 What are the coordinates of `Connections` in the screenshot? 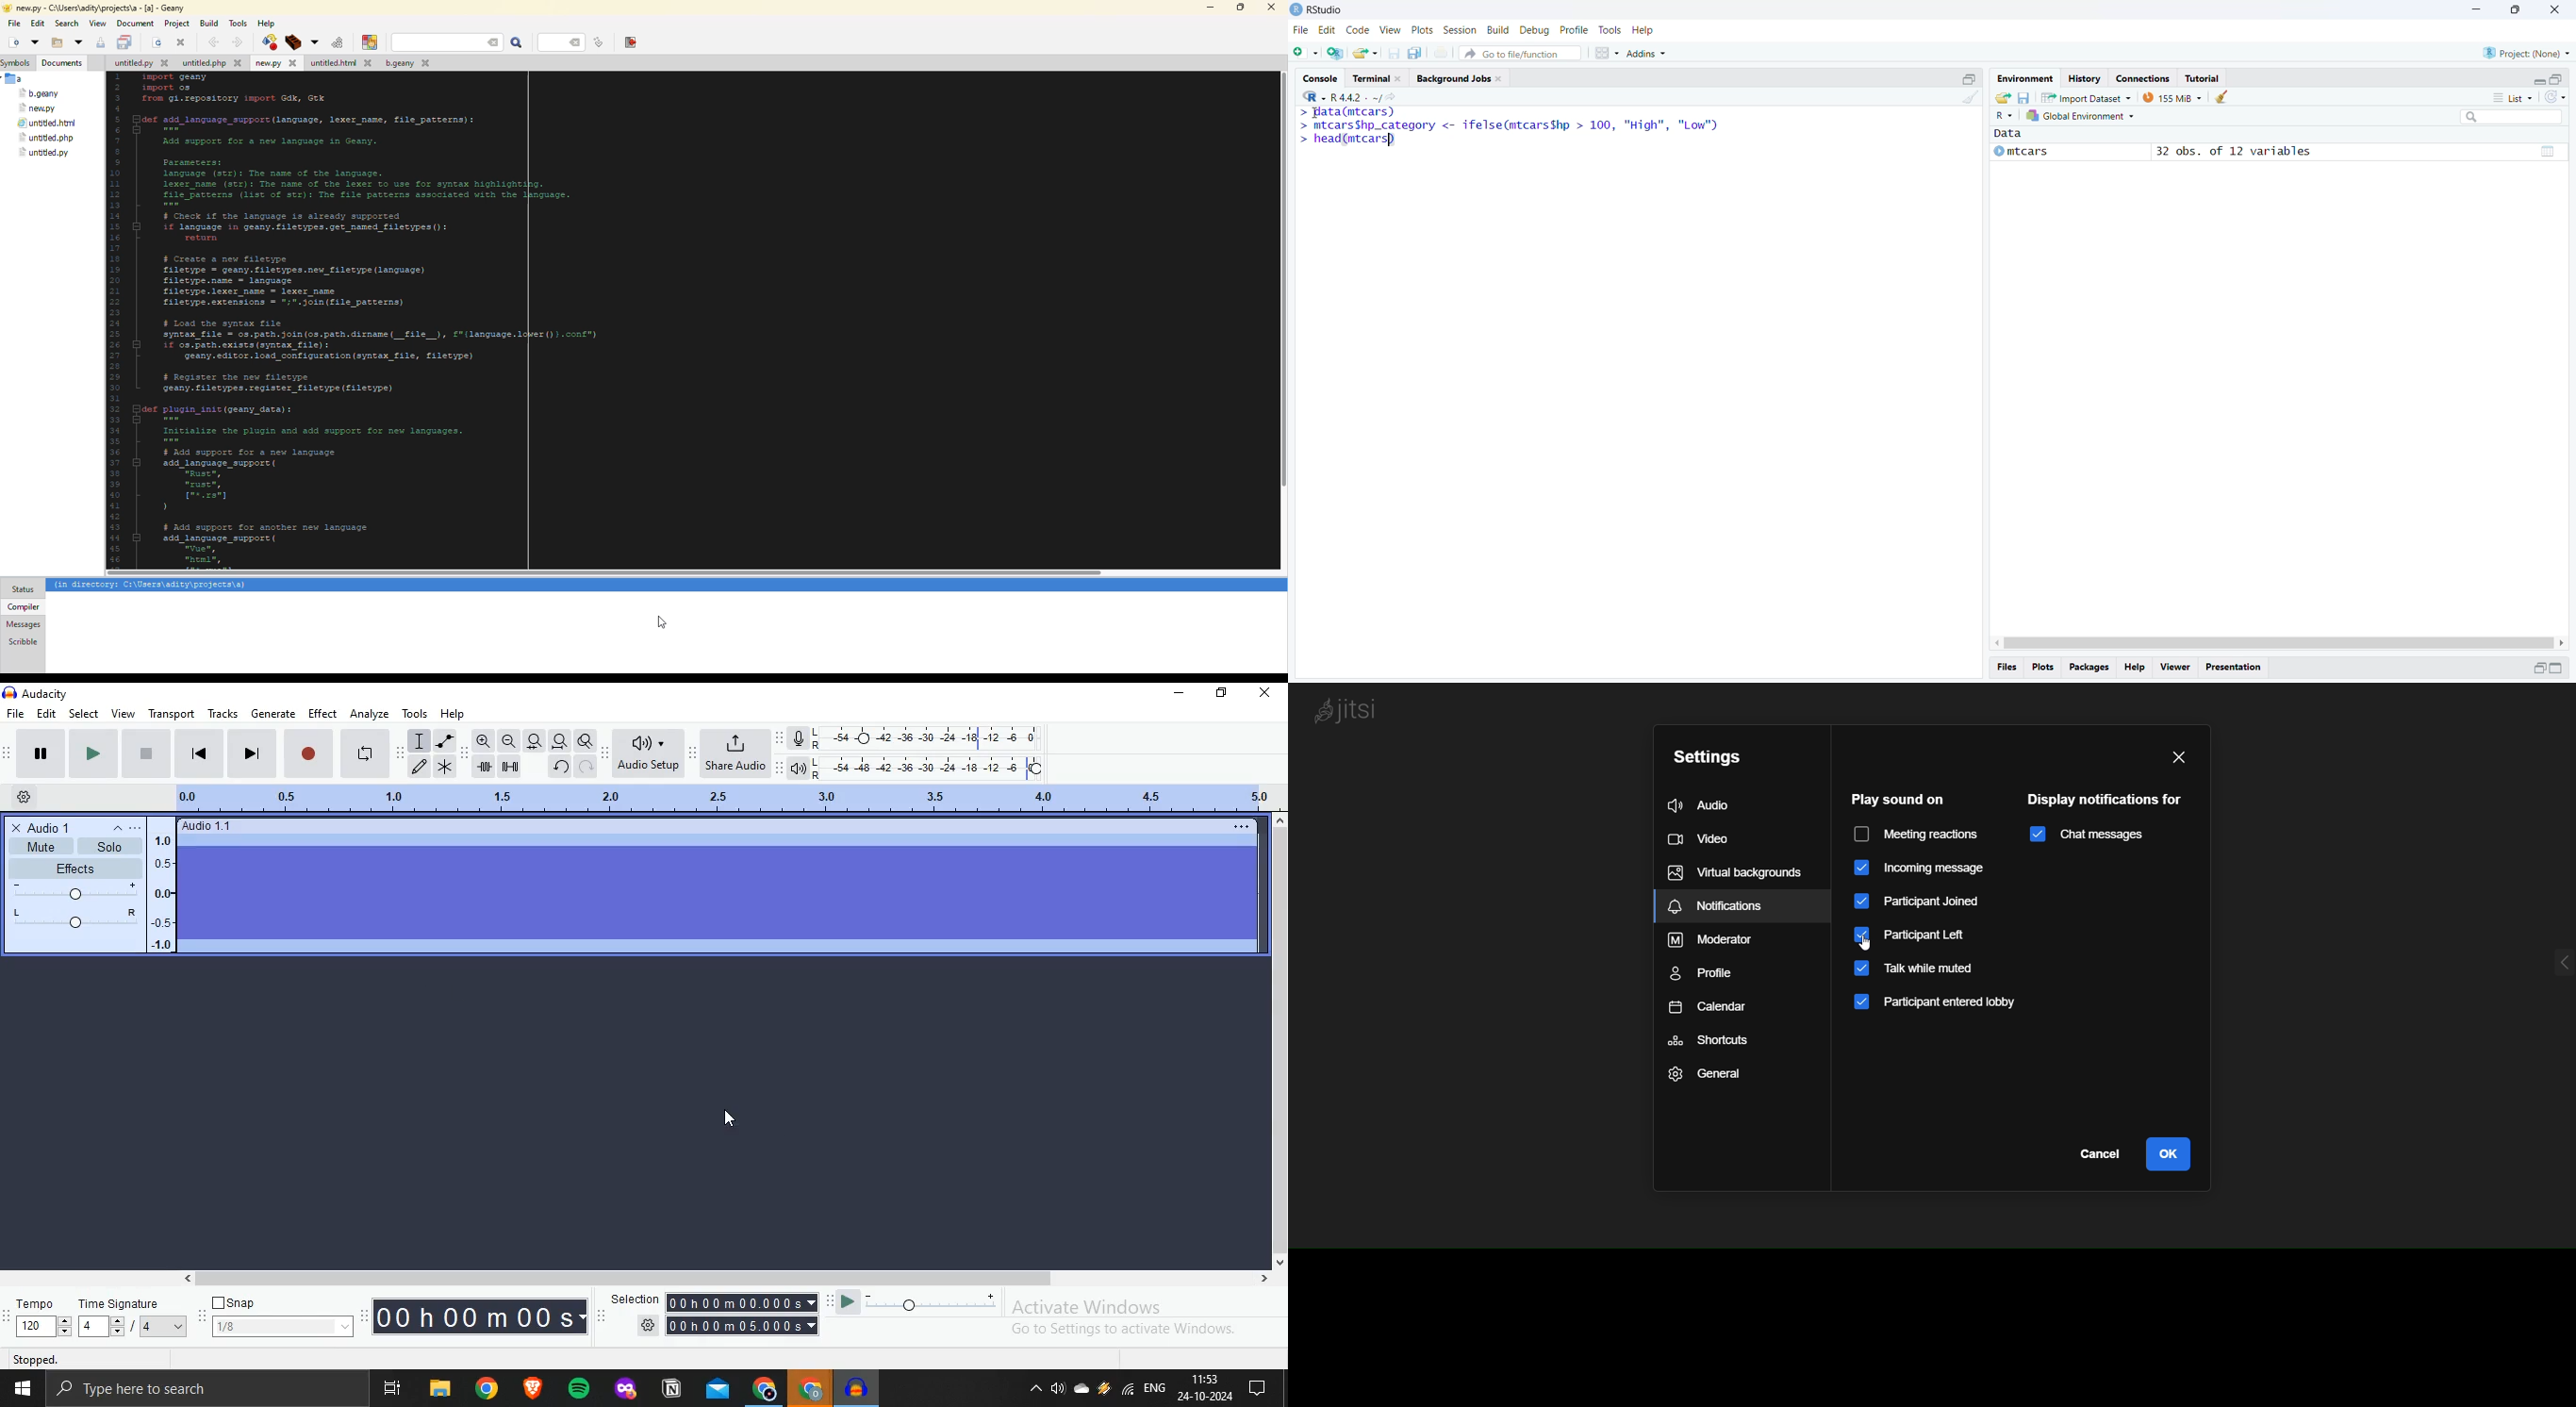 It's located at (2142, 77).